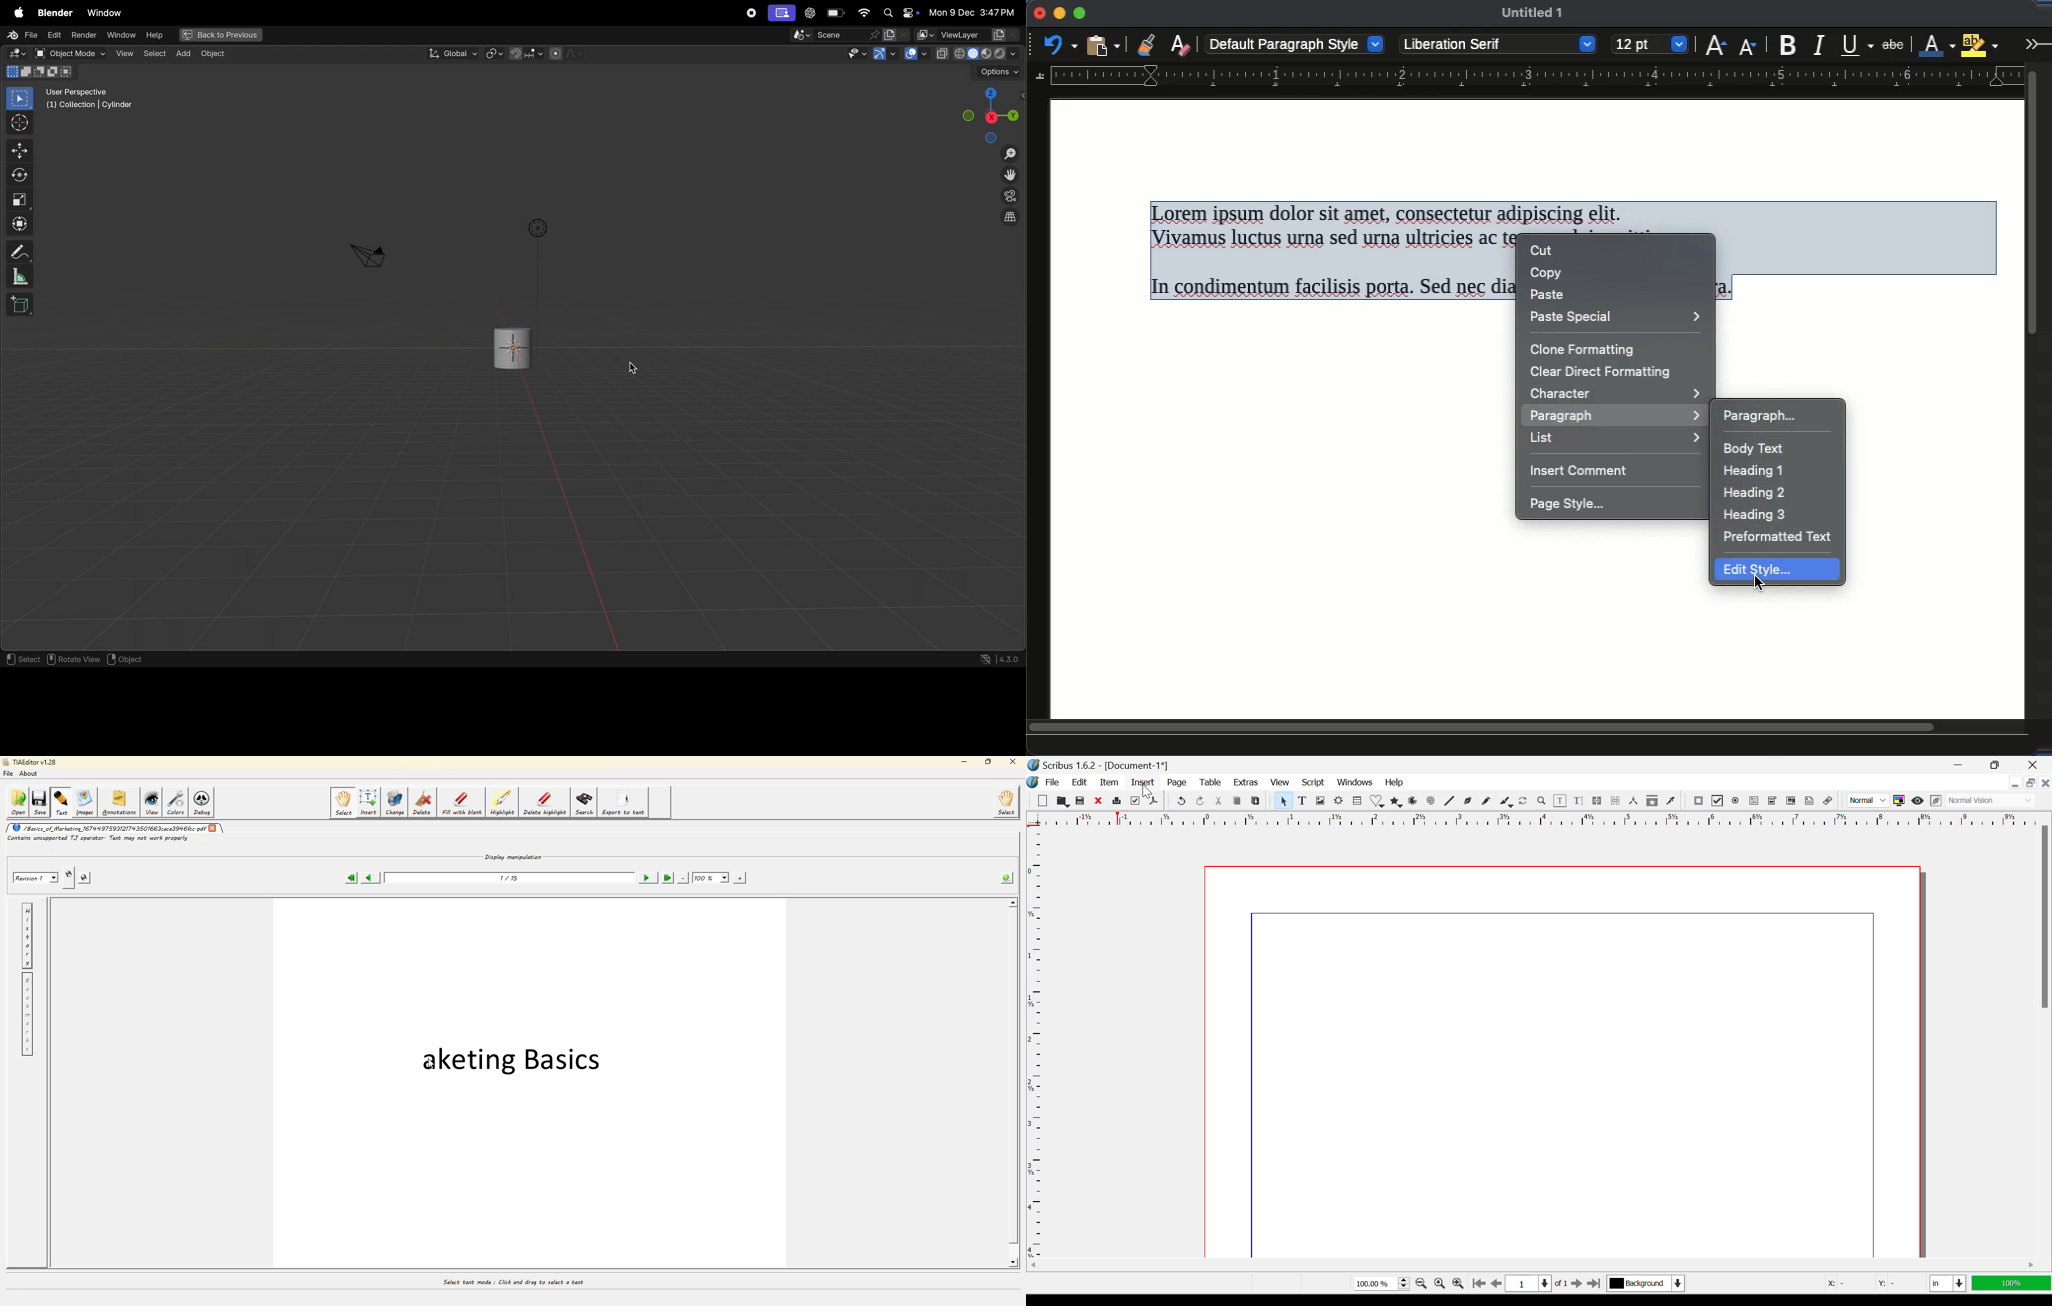 Image resolution: width=2072 pixels, height=1316 pixels. I want to click on Text Frames, so click(1303, 801).